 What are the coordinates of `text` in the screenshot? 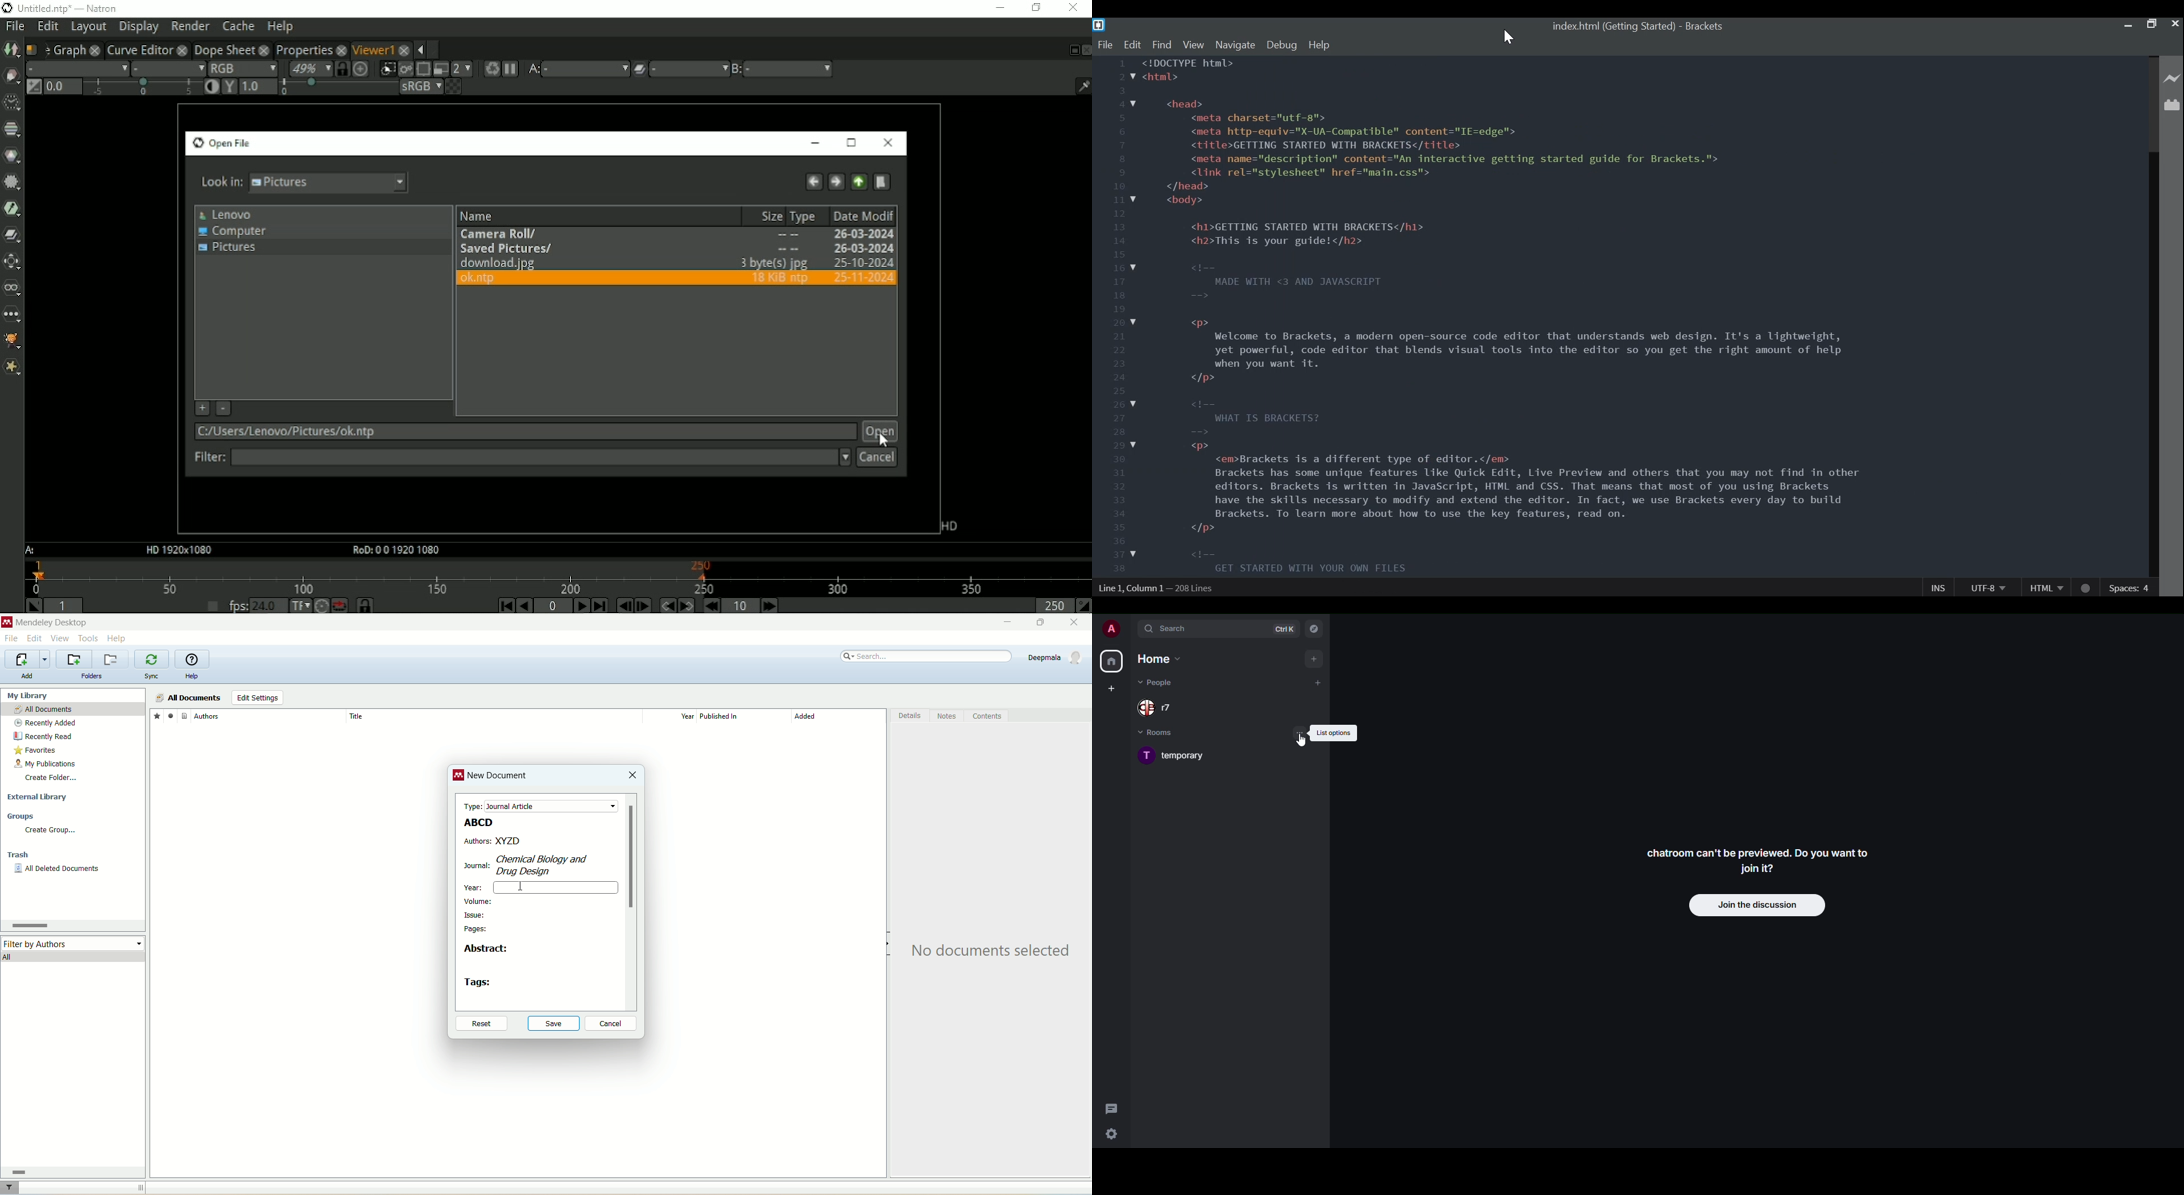 It's located at (994, 951).